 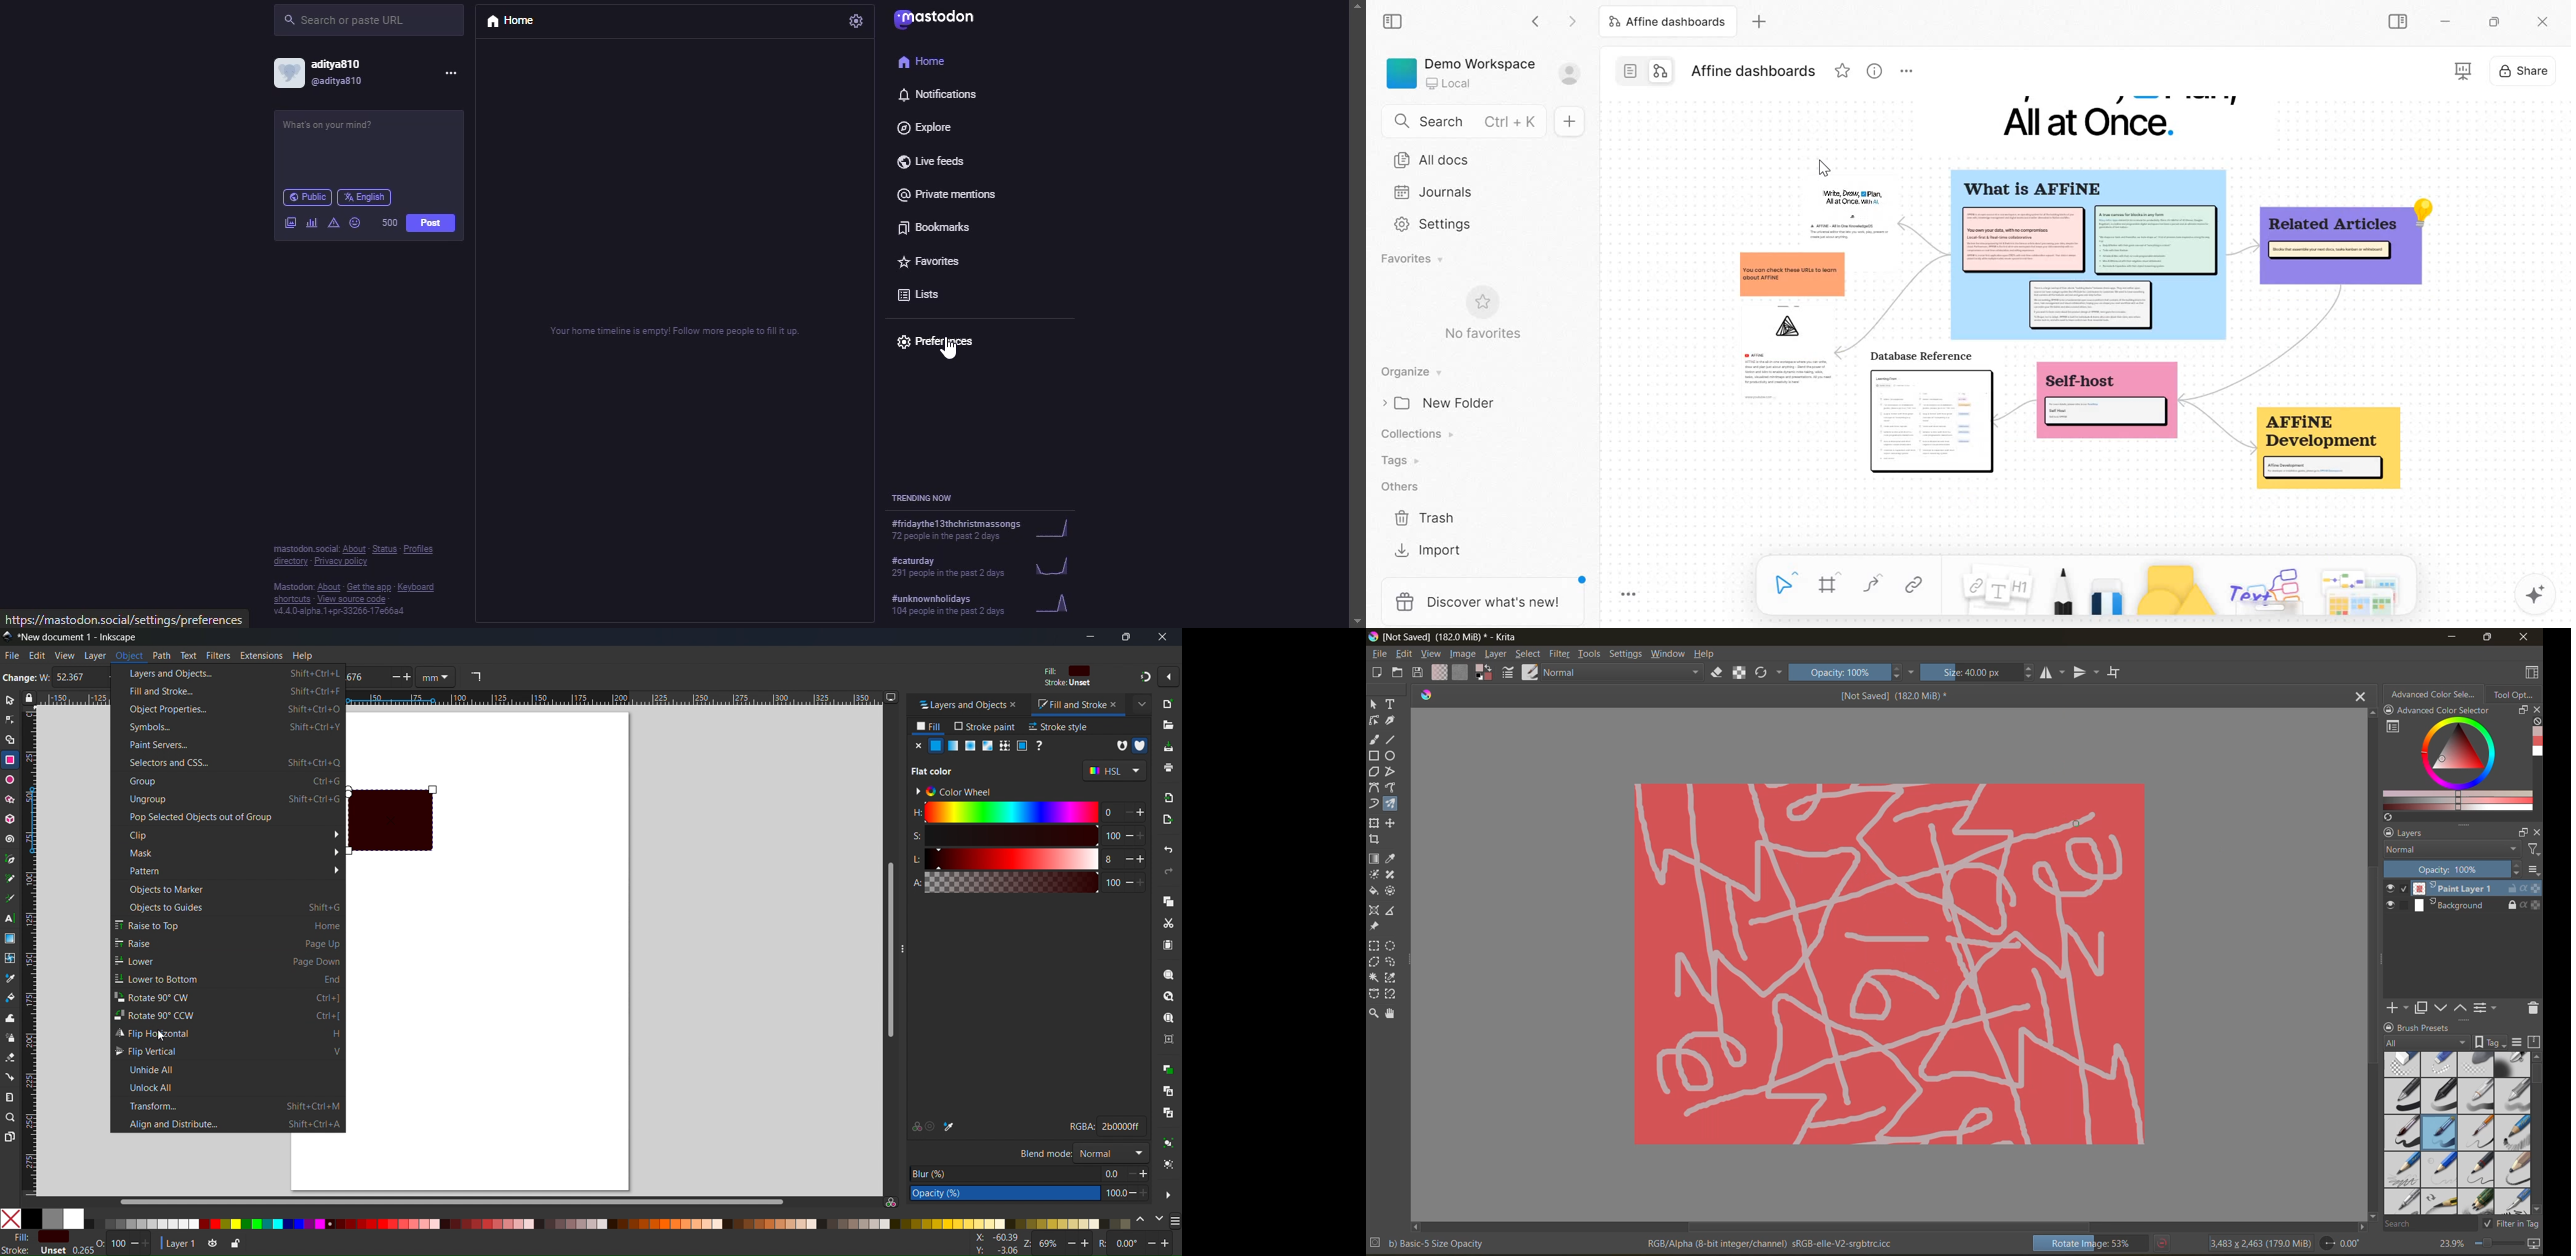 What do you see at coordinates (326, 75) in the screenshot?
I see `account` at bounding box center [326, 75].